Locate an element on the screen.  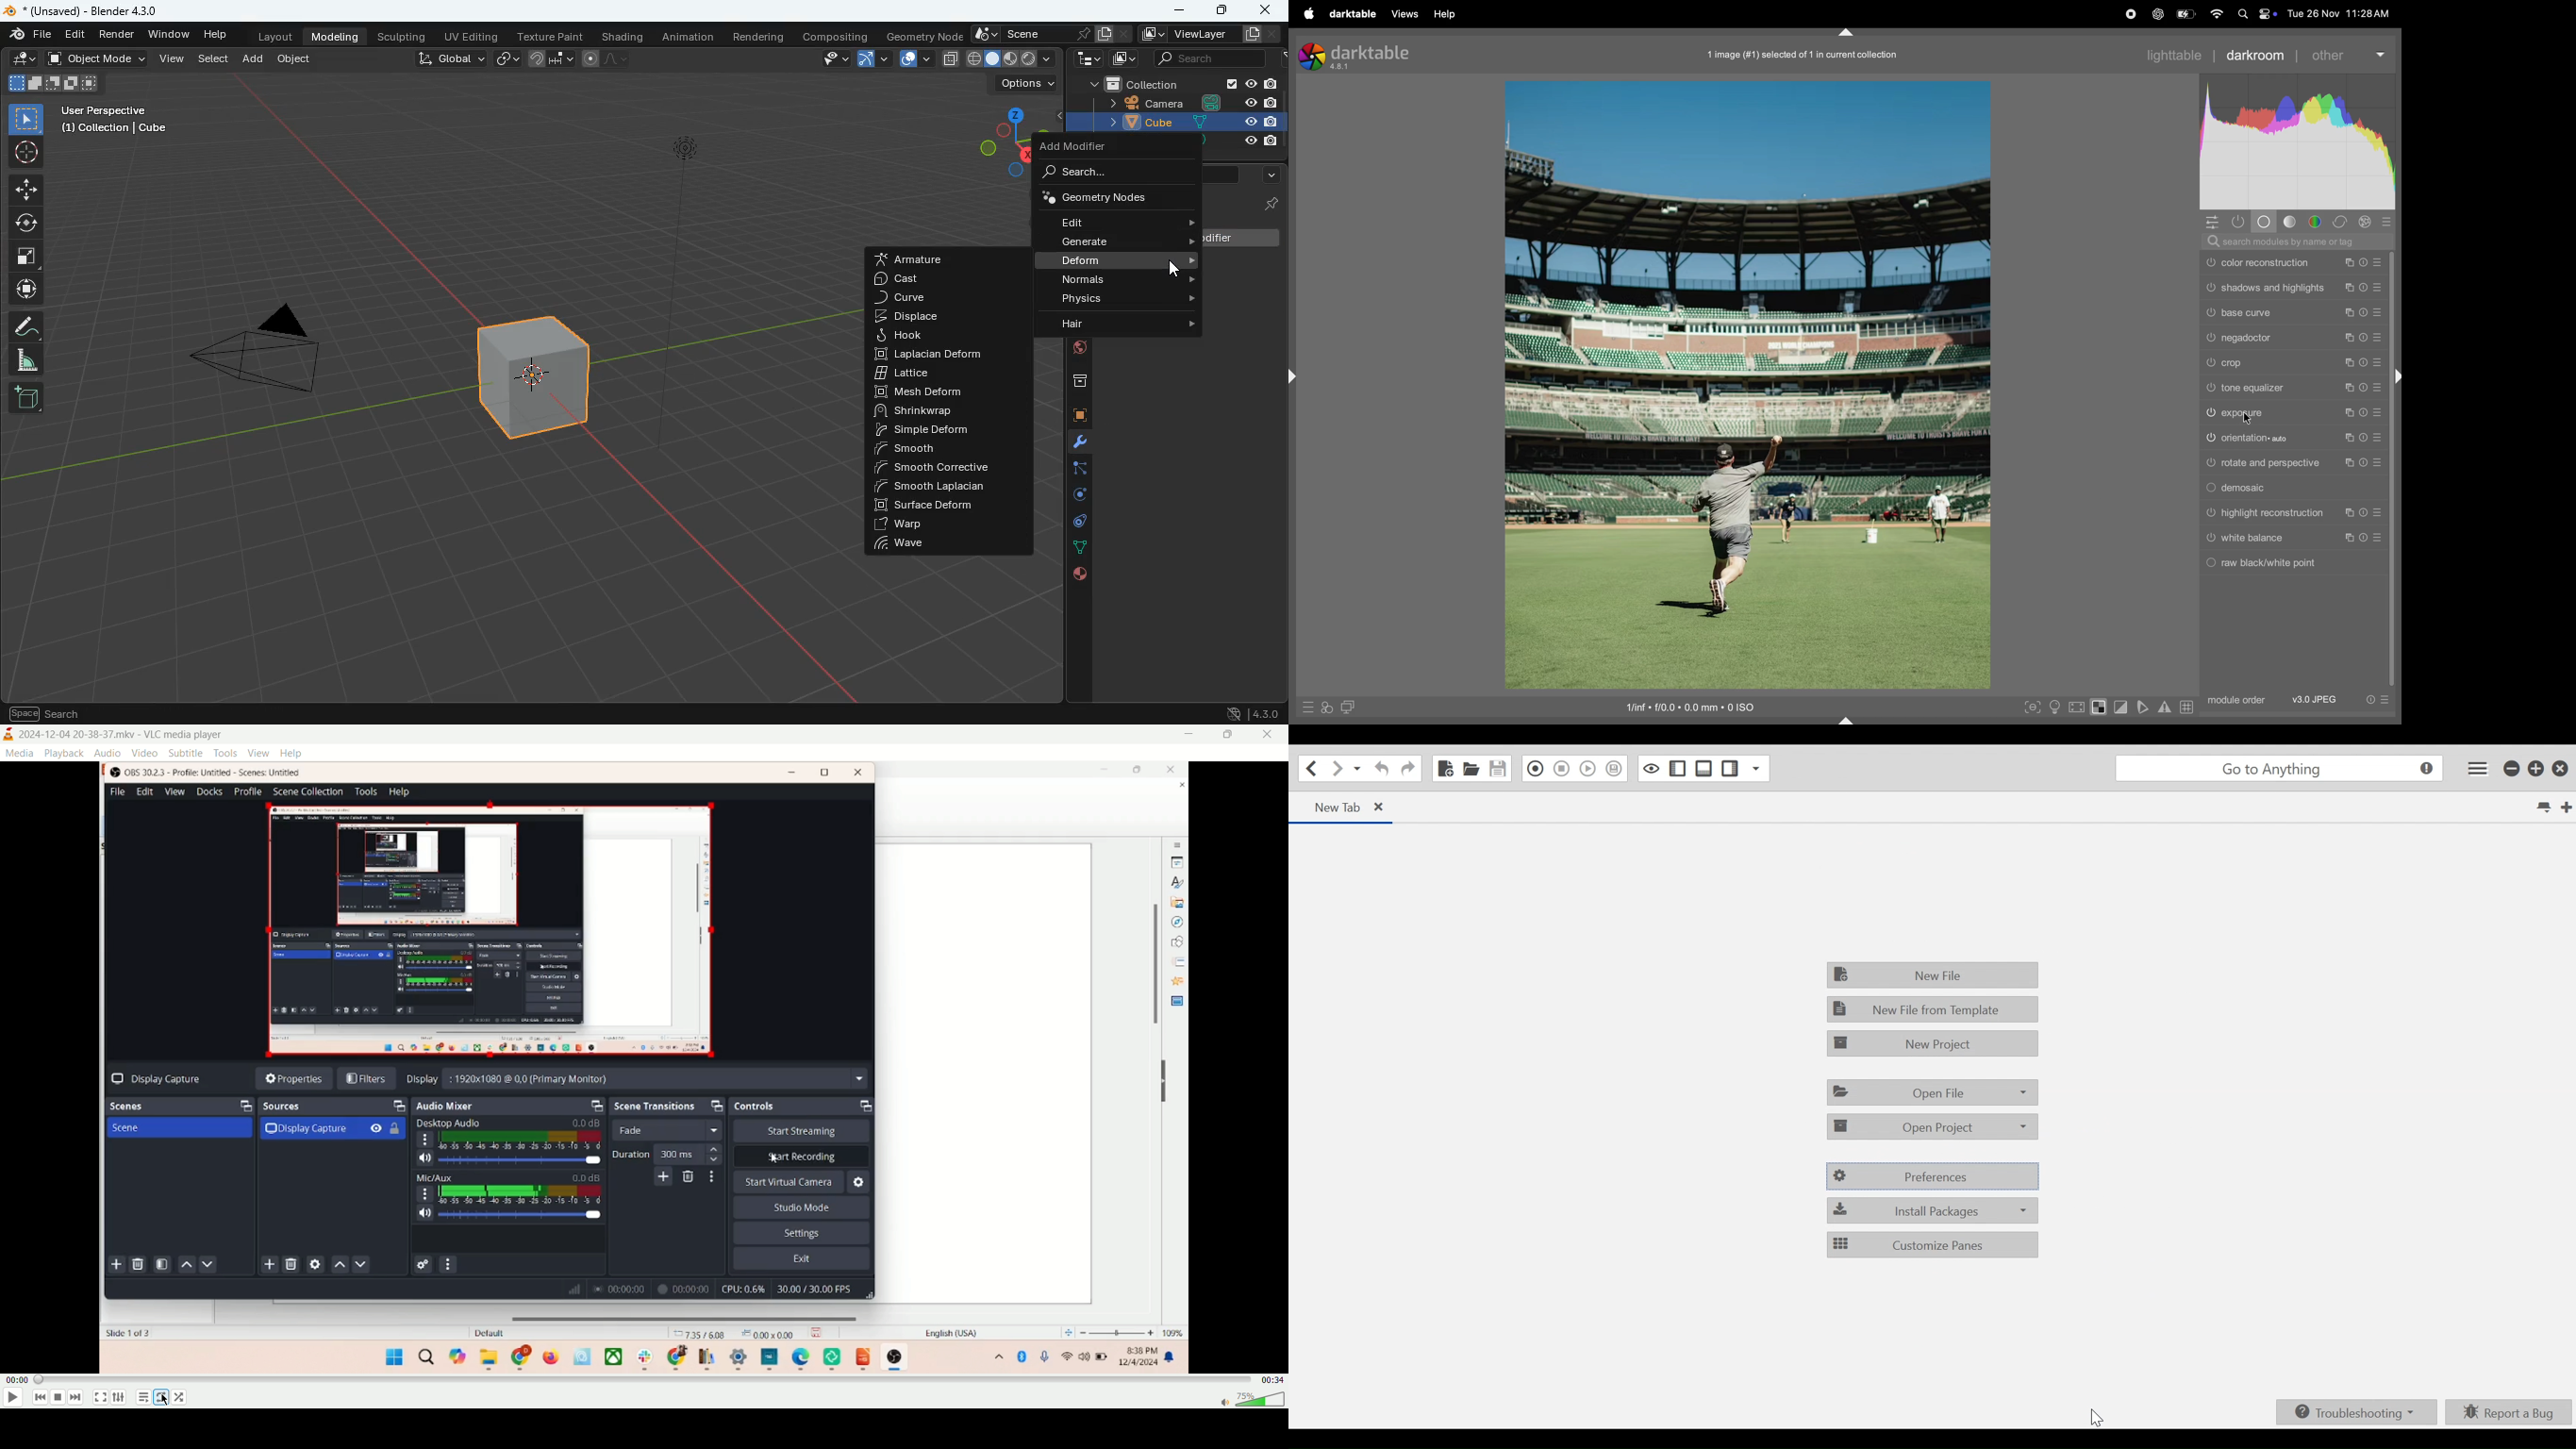
Presets  is located at coordinates (2378, 462).